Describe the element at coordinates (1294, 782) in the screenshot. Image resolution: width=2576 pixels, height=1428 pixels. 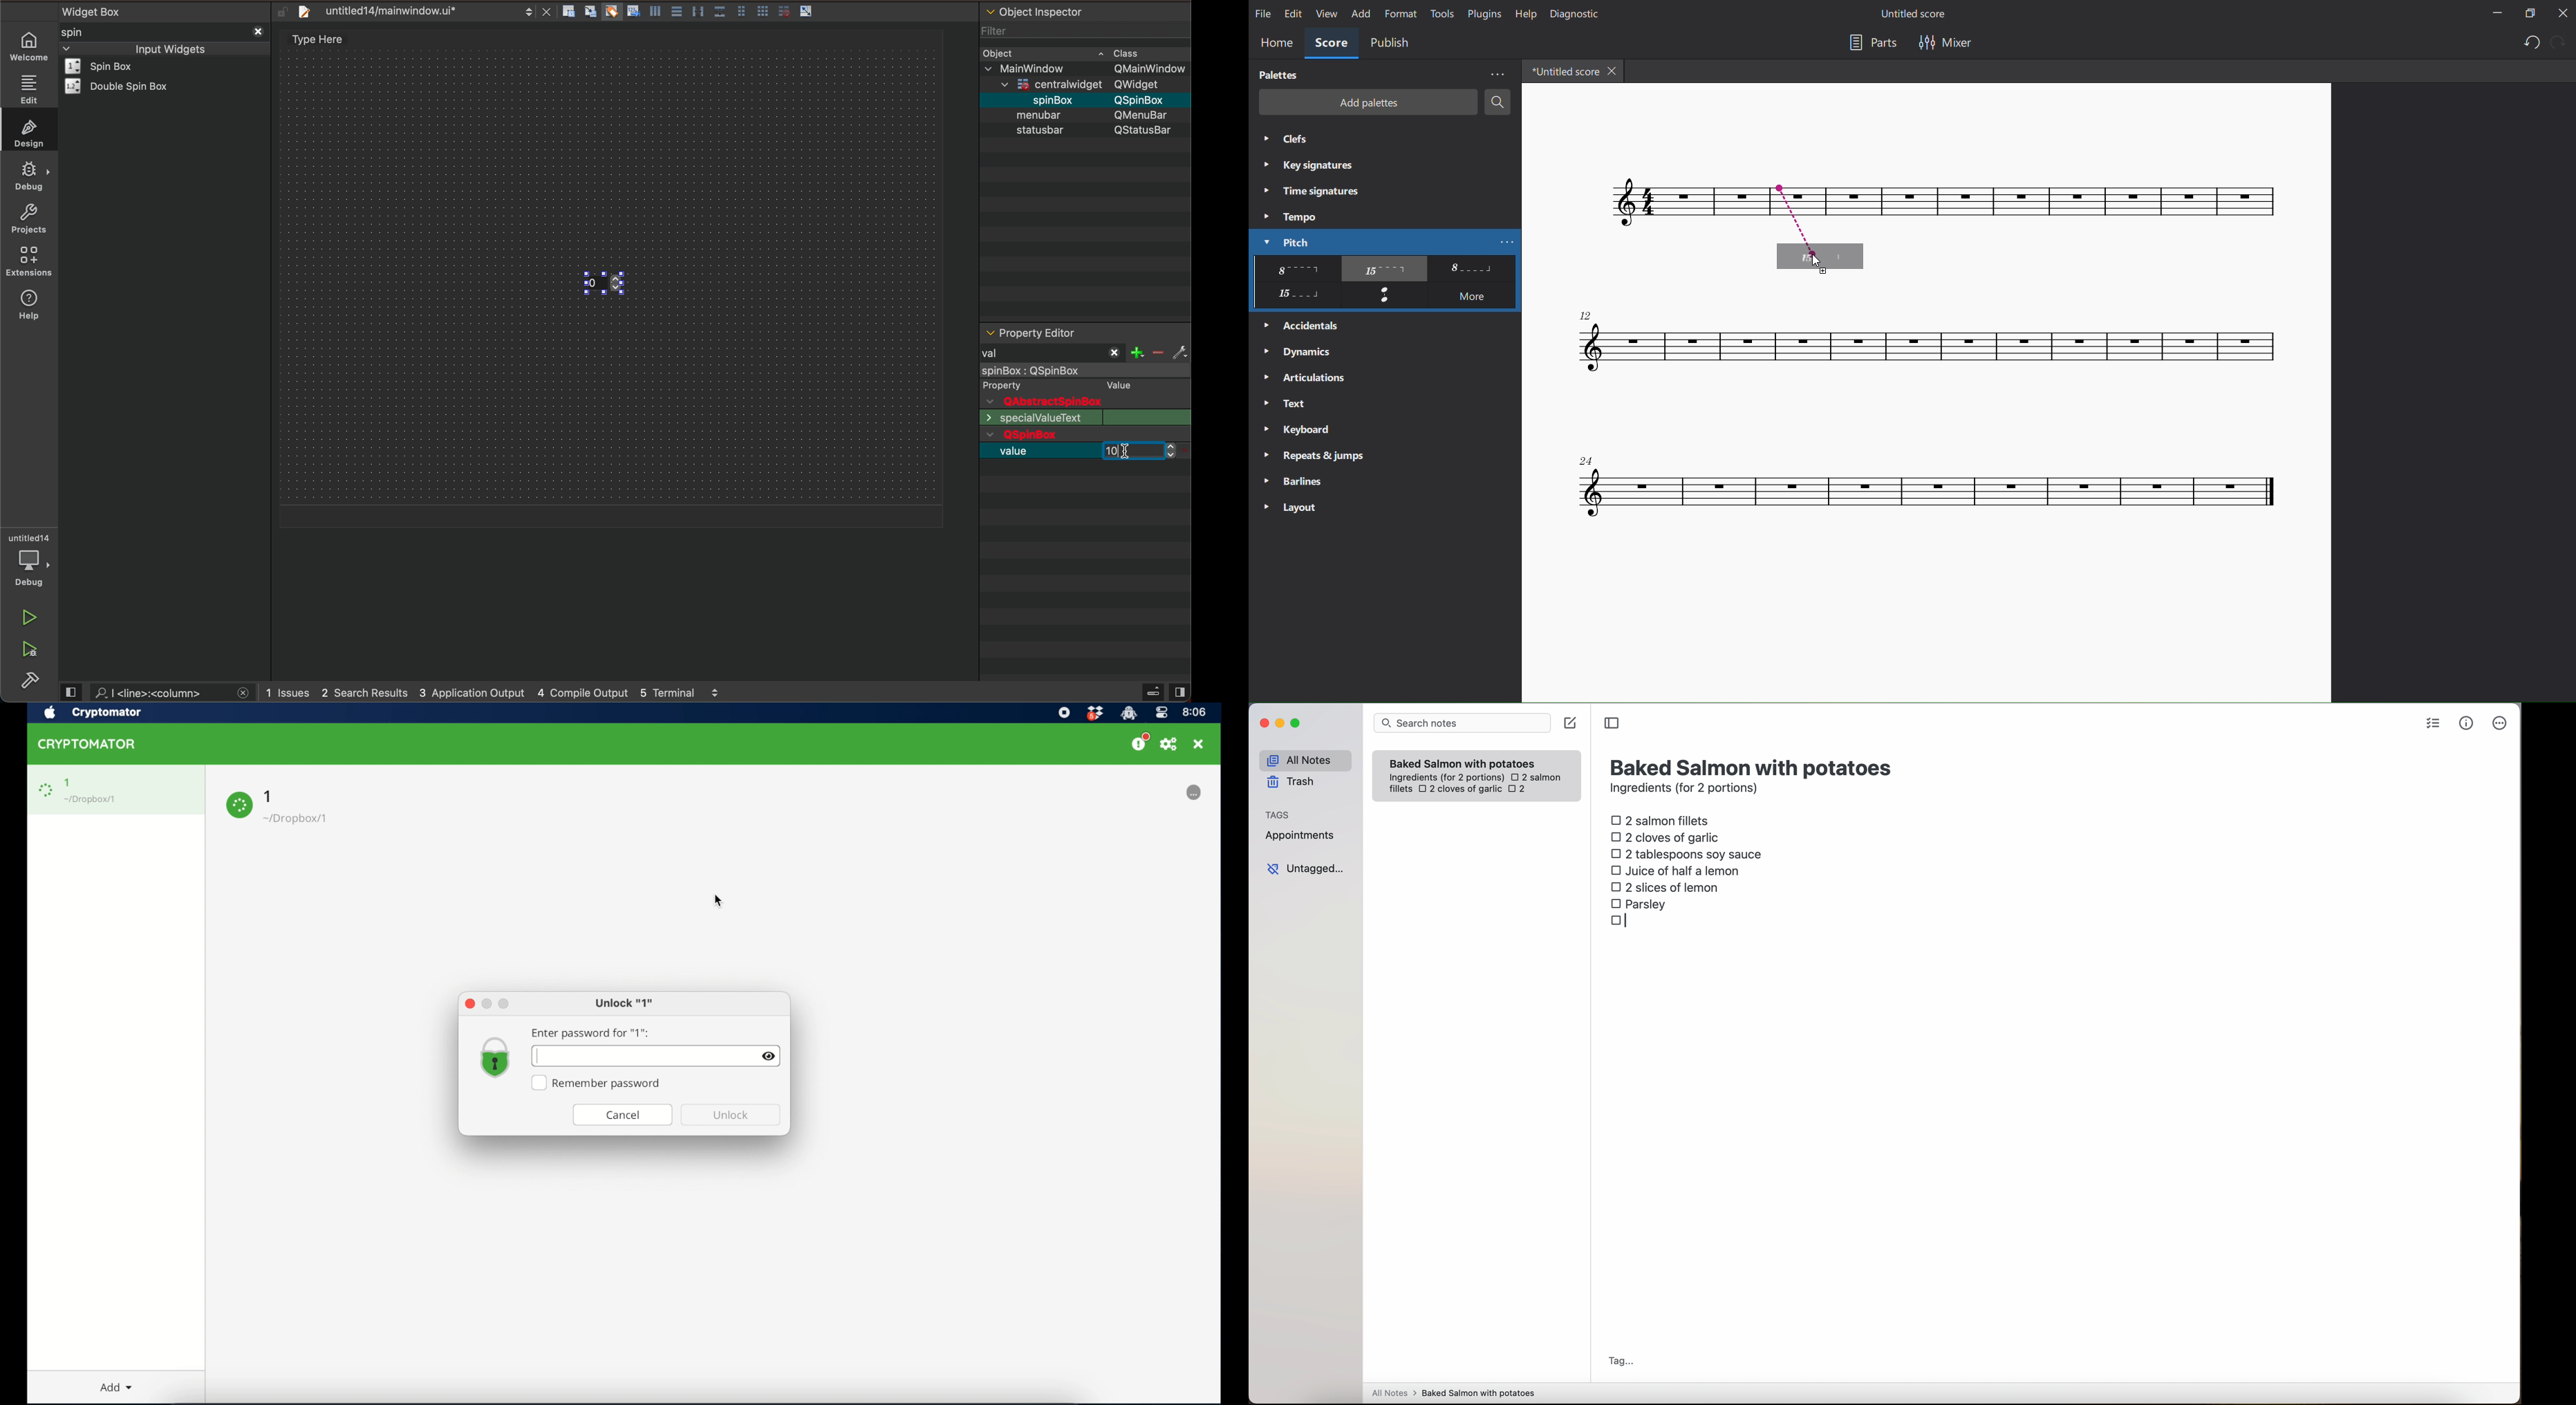
I see `trash` at that location.